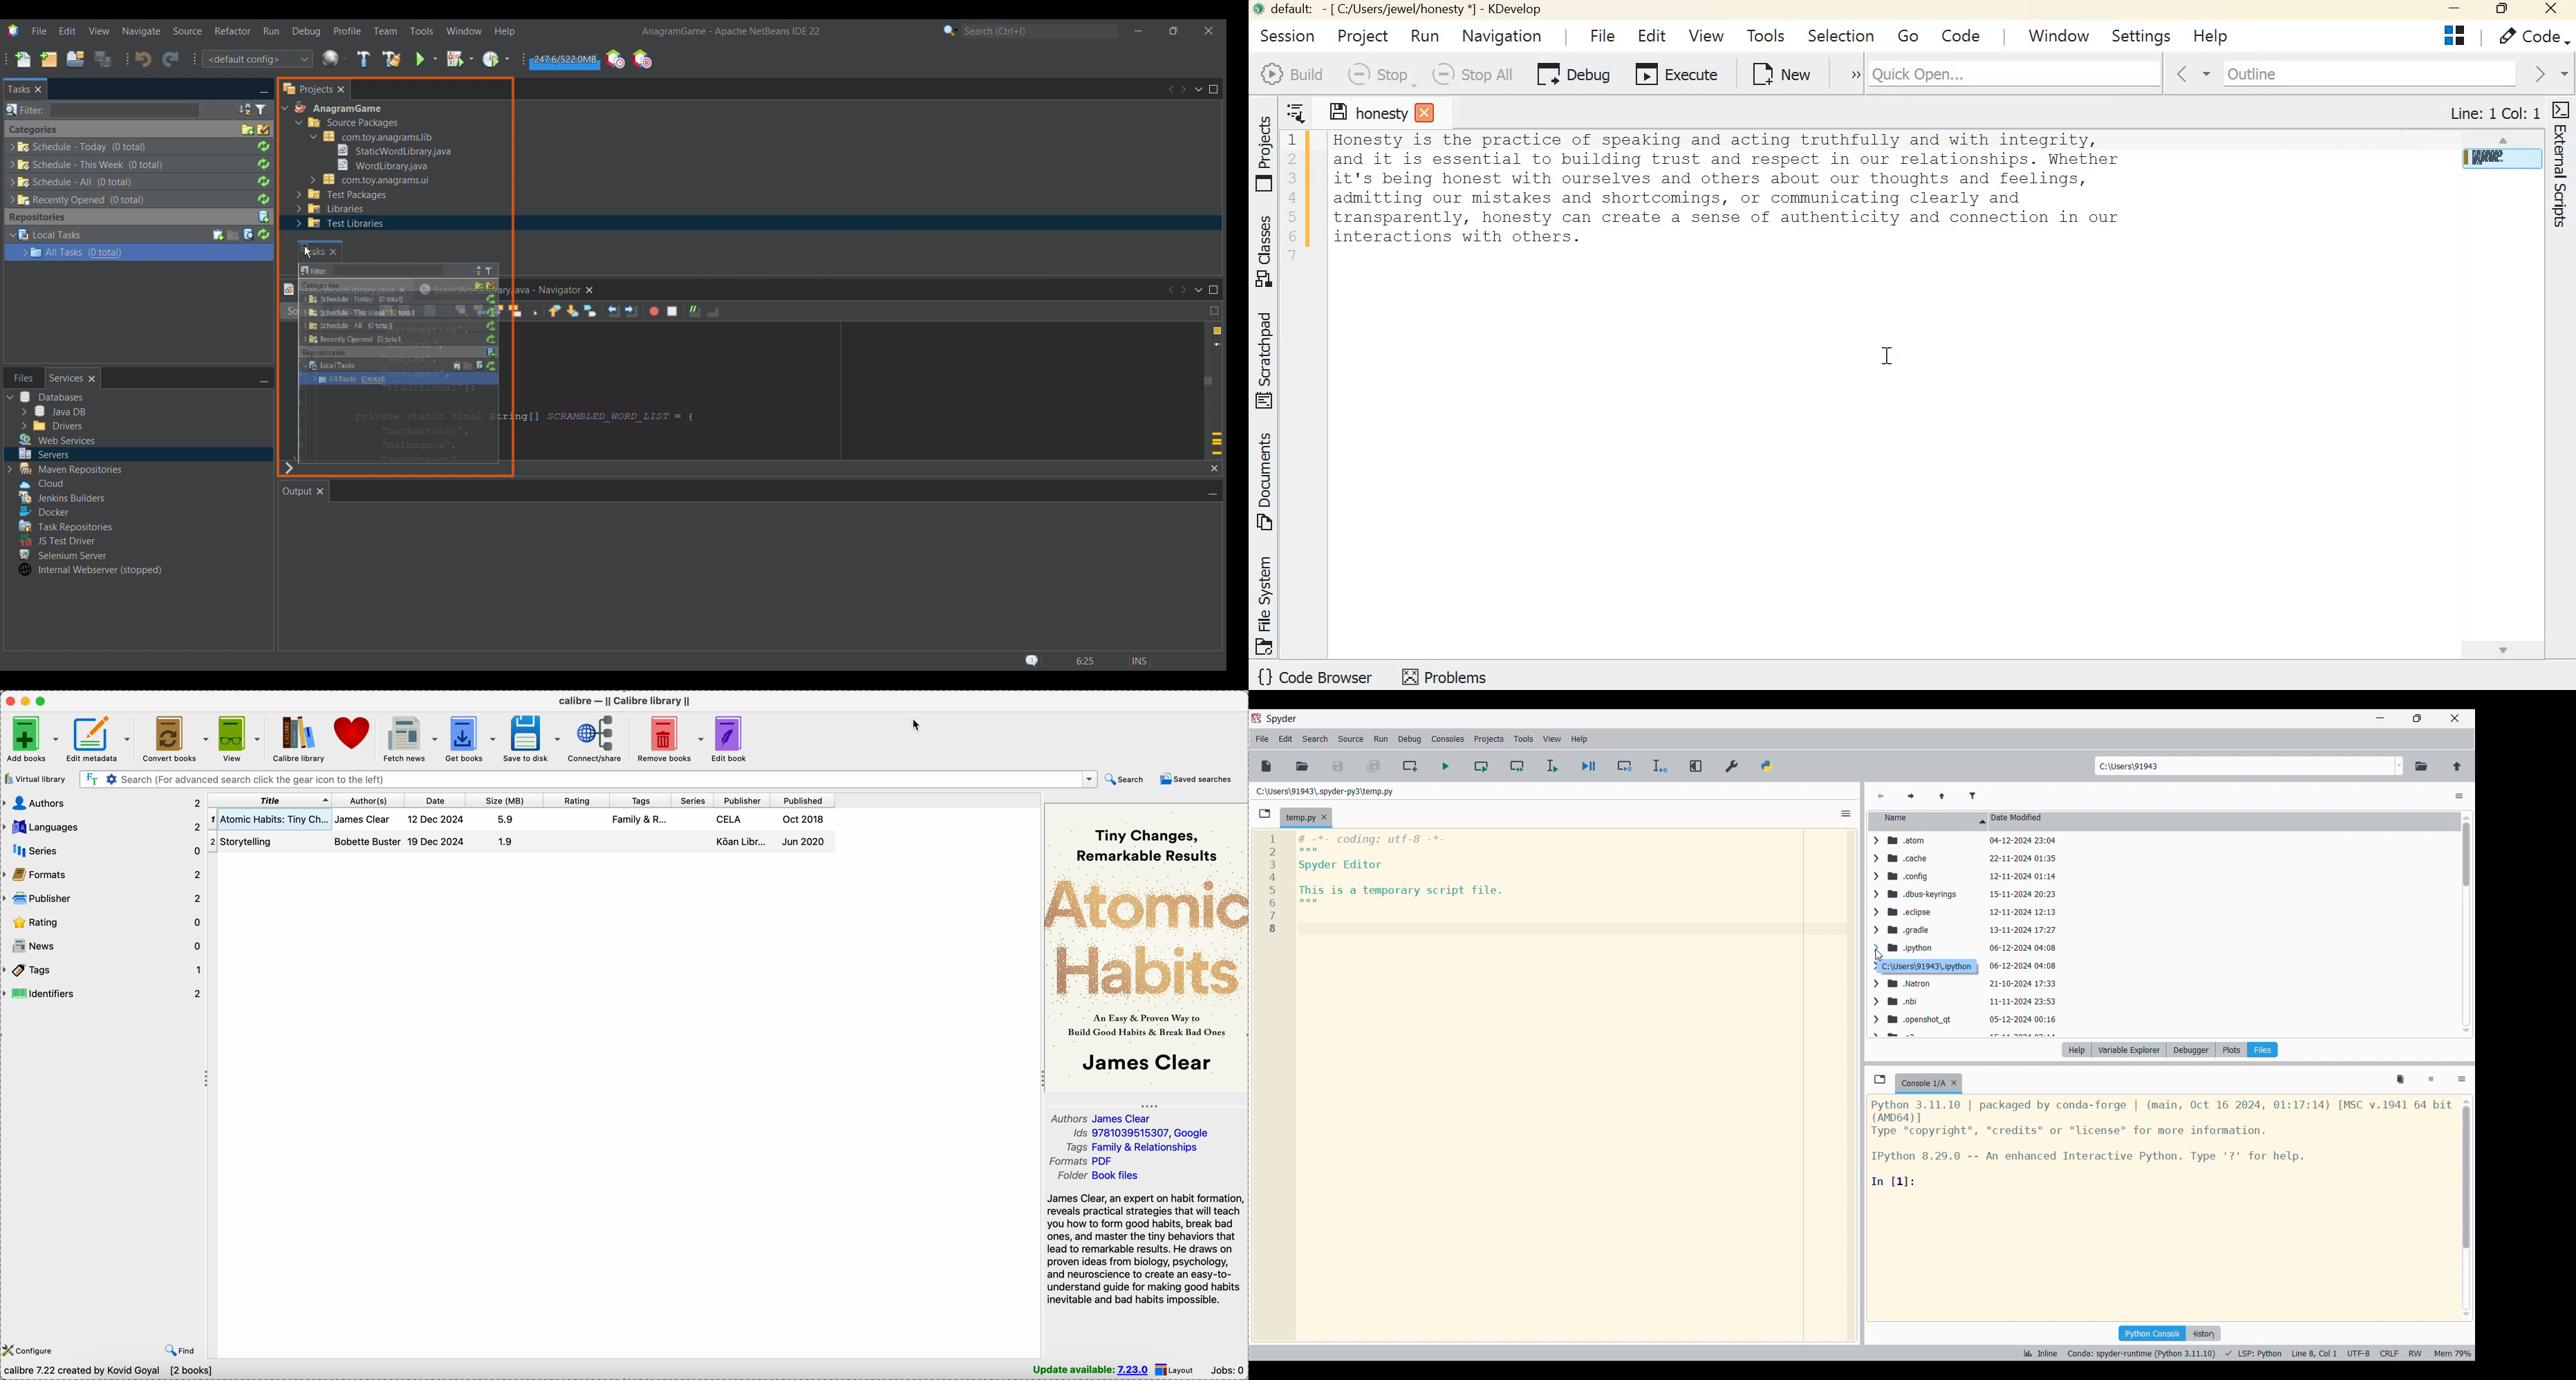 This screenshot has width=2576, height=1400. I want to click on Run selection/current line, so click(1552, 766).